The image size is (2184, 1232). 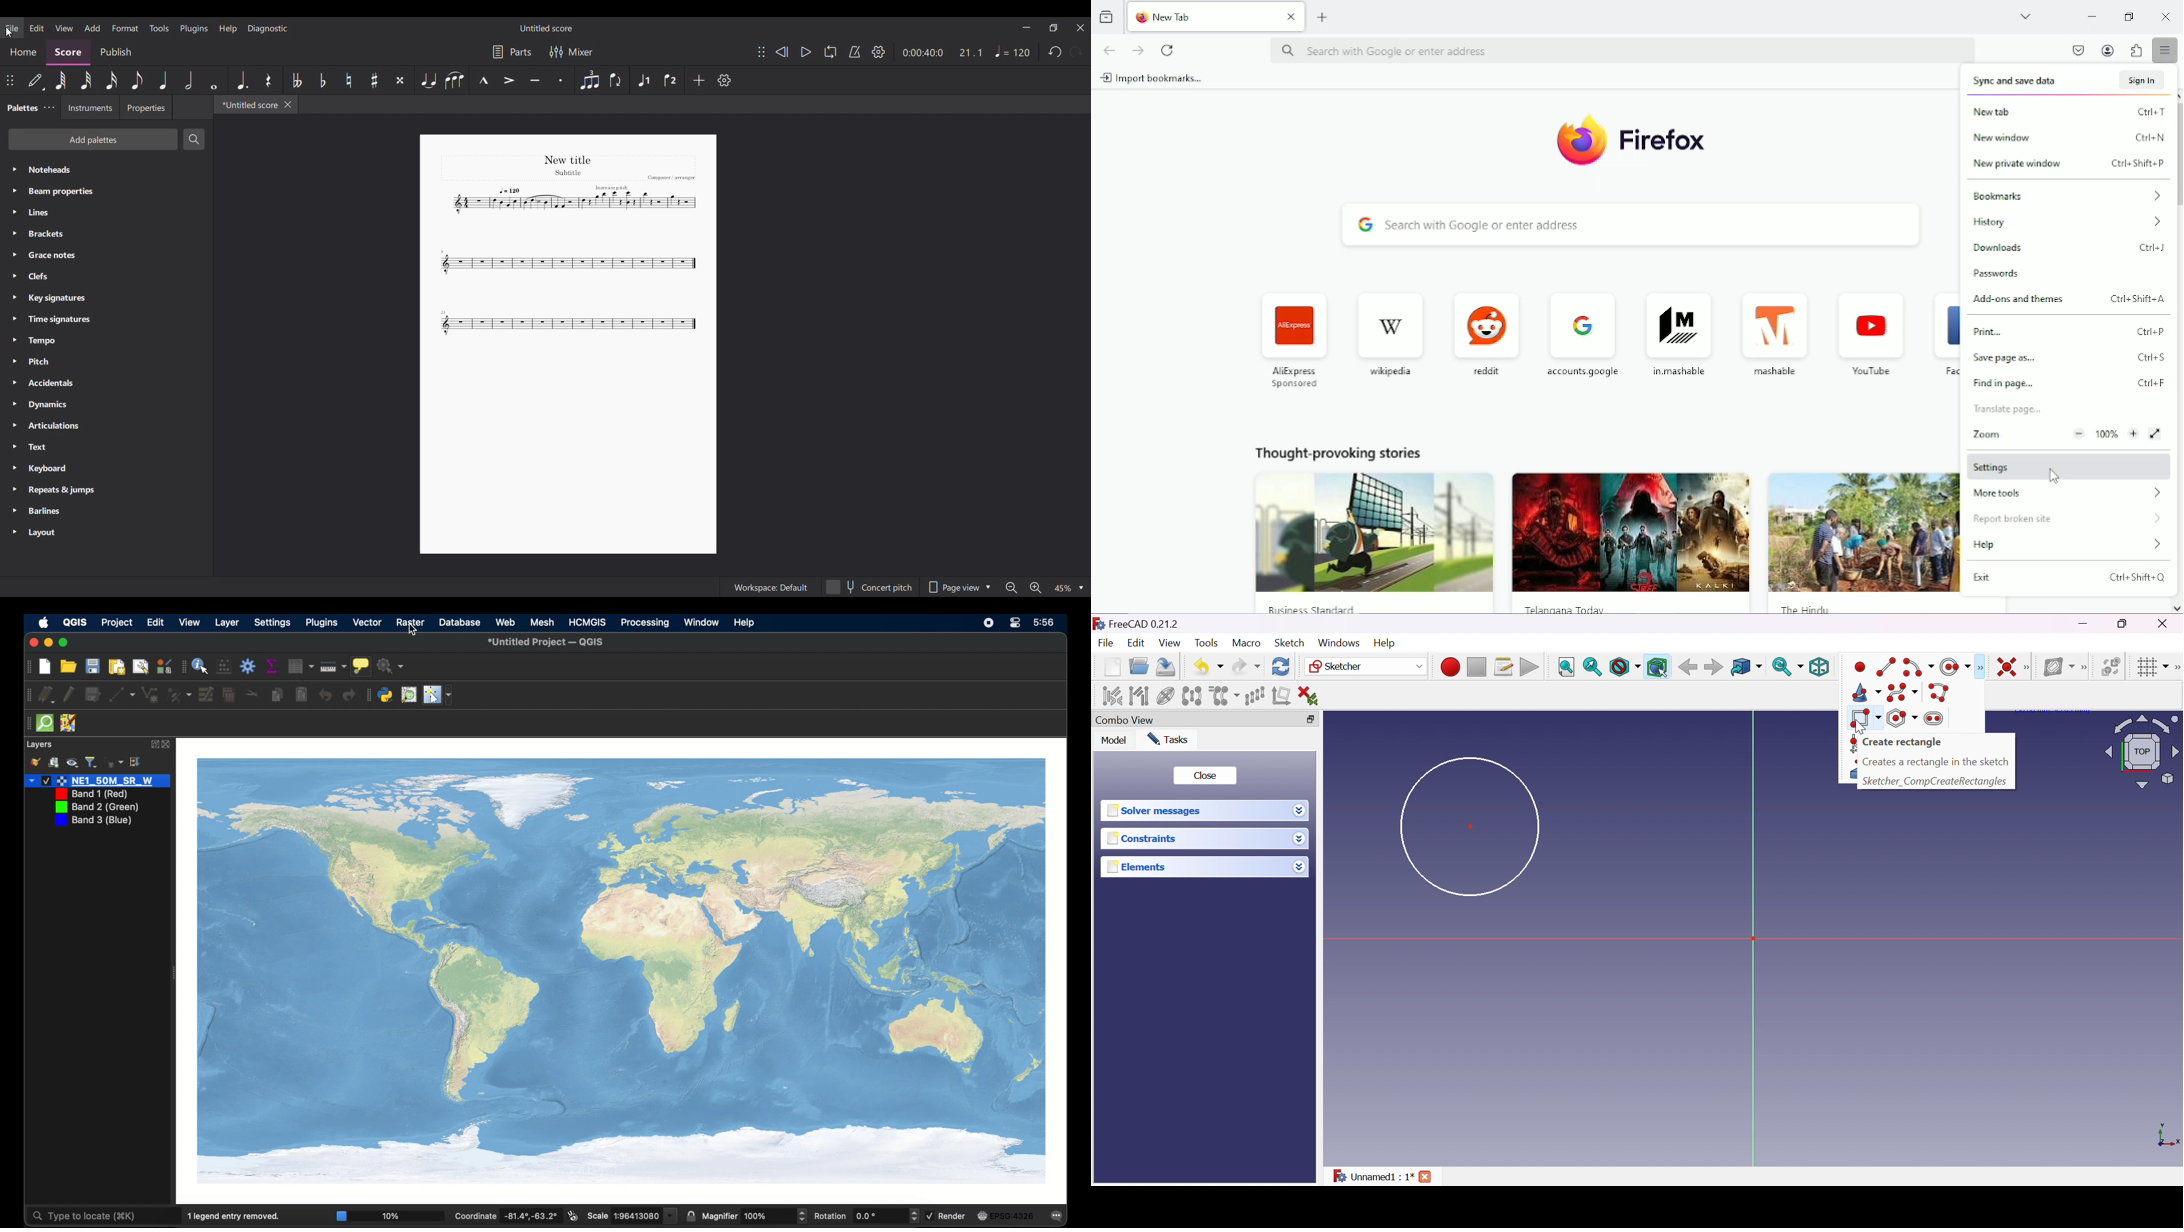 I want to click on Page view options, so click(x=958, y=587).